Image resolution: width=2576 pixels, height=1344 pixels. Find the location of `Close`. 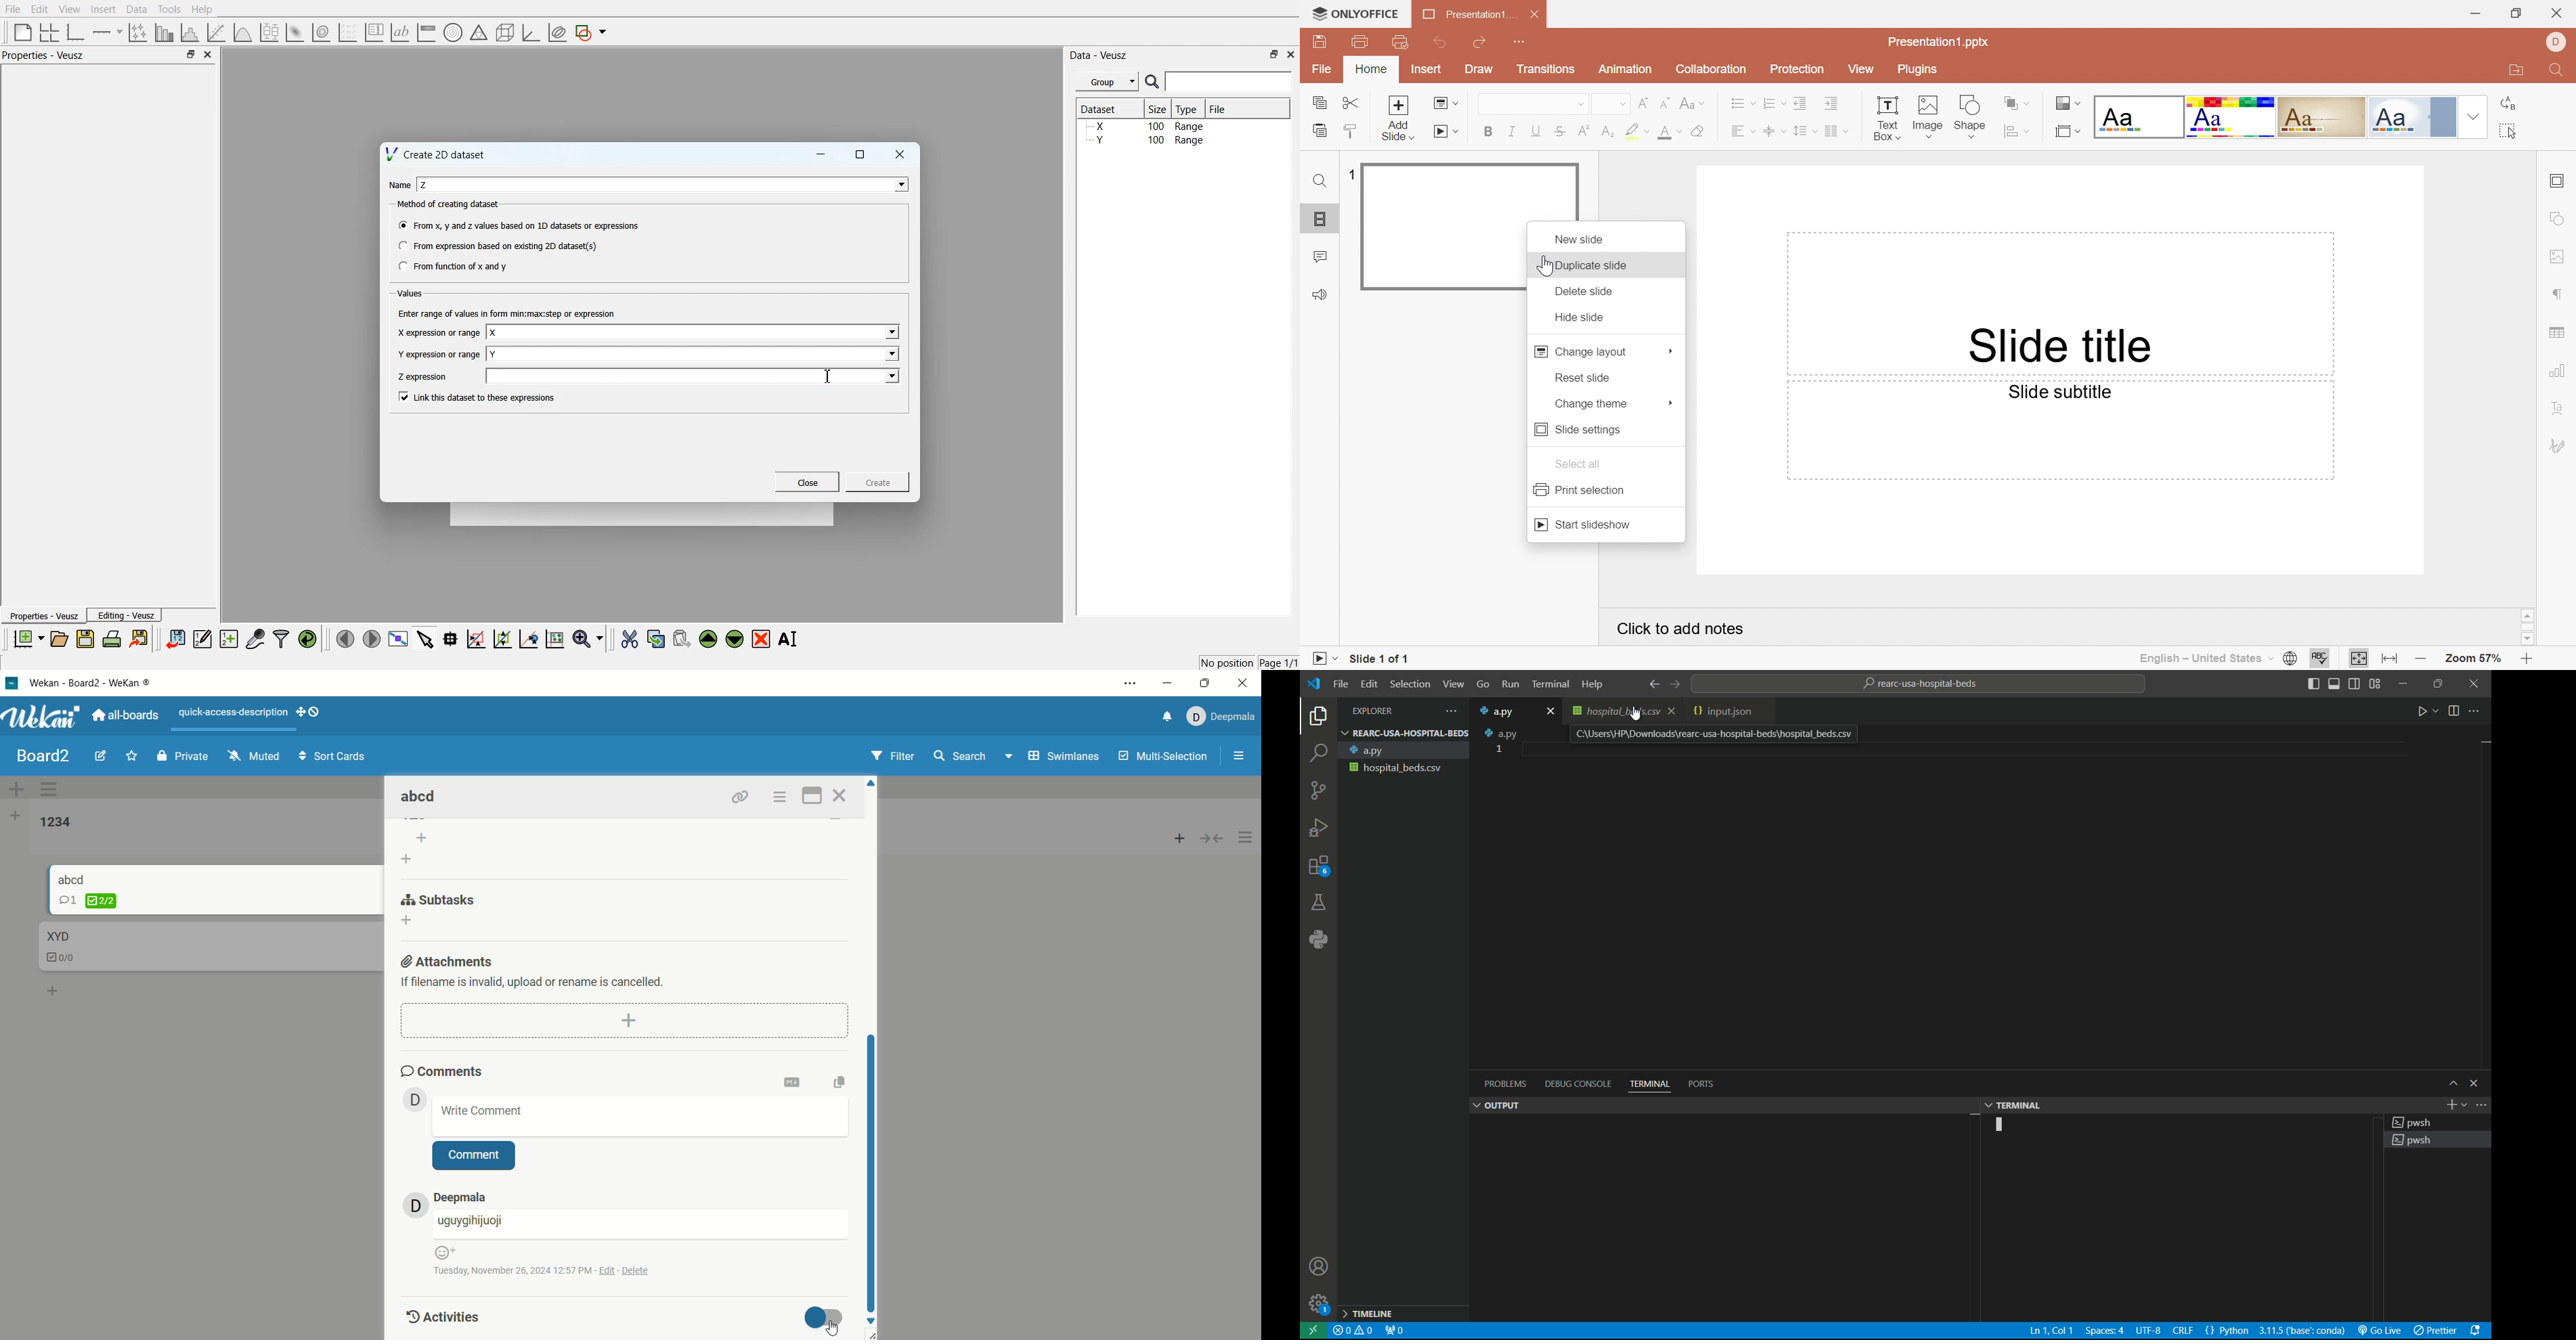

Close is located at coordinates (1536, 13).